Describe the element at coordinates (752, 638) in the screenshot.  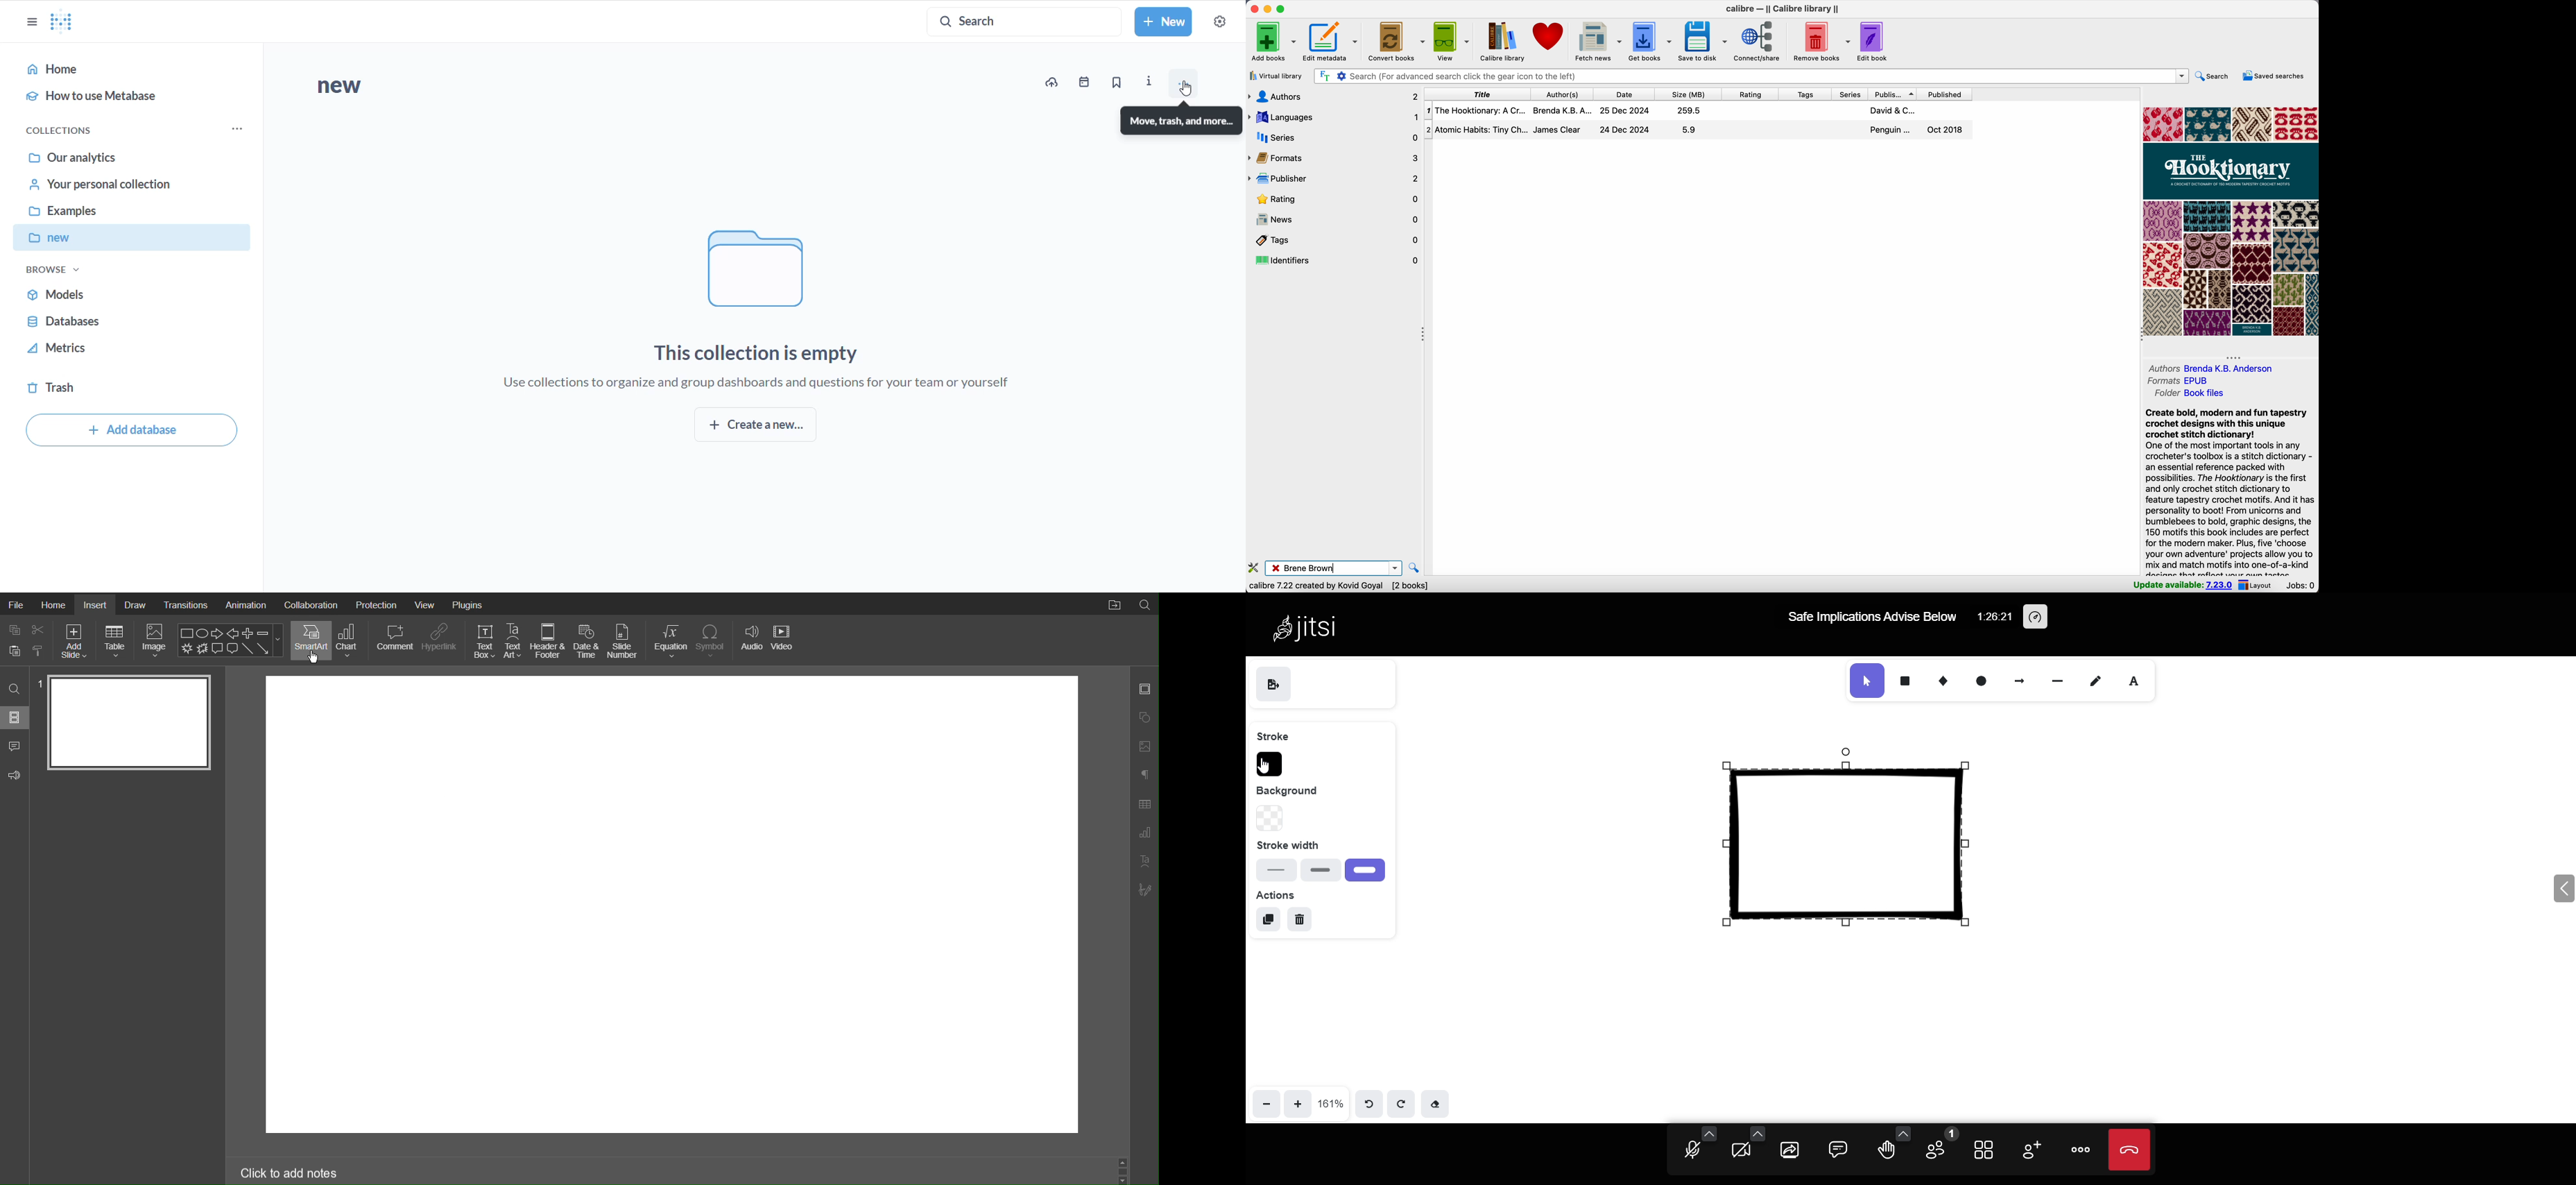
I see `Audio` at that location.